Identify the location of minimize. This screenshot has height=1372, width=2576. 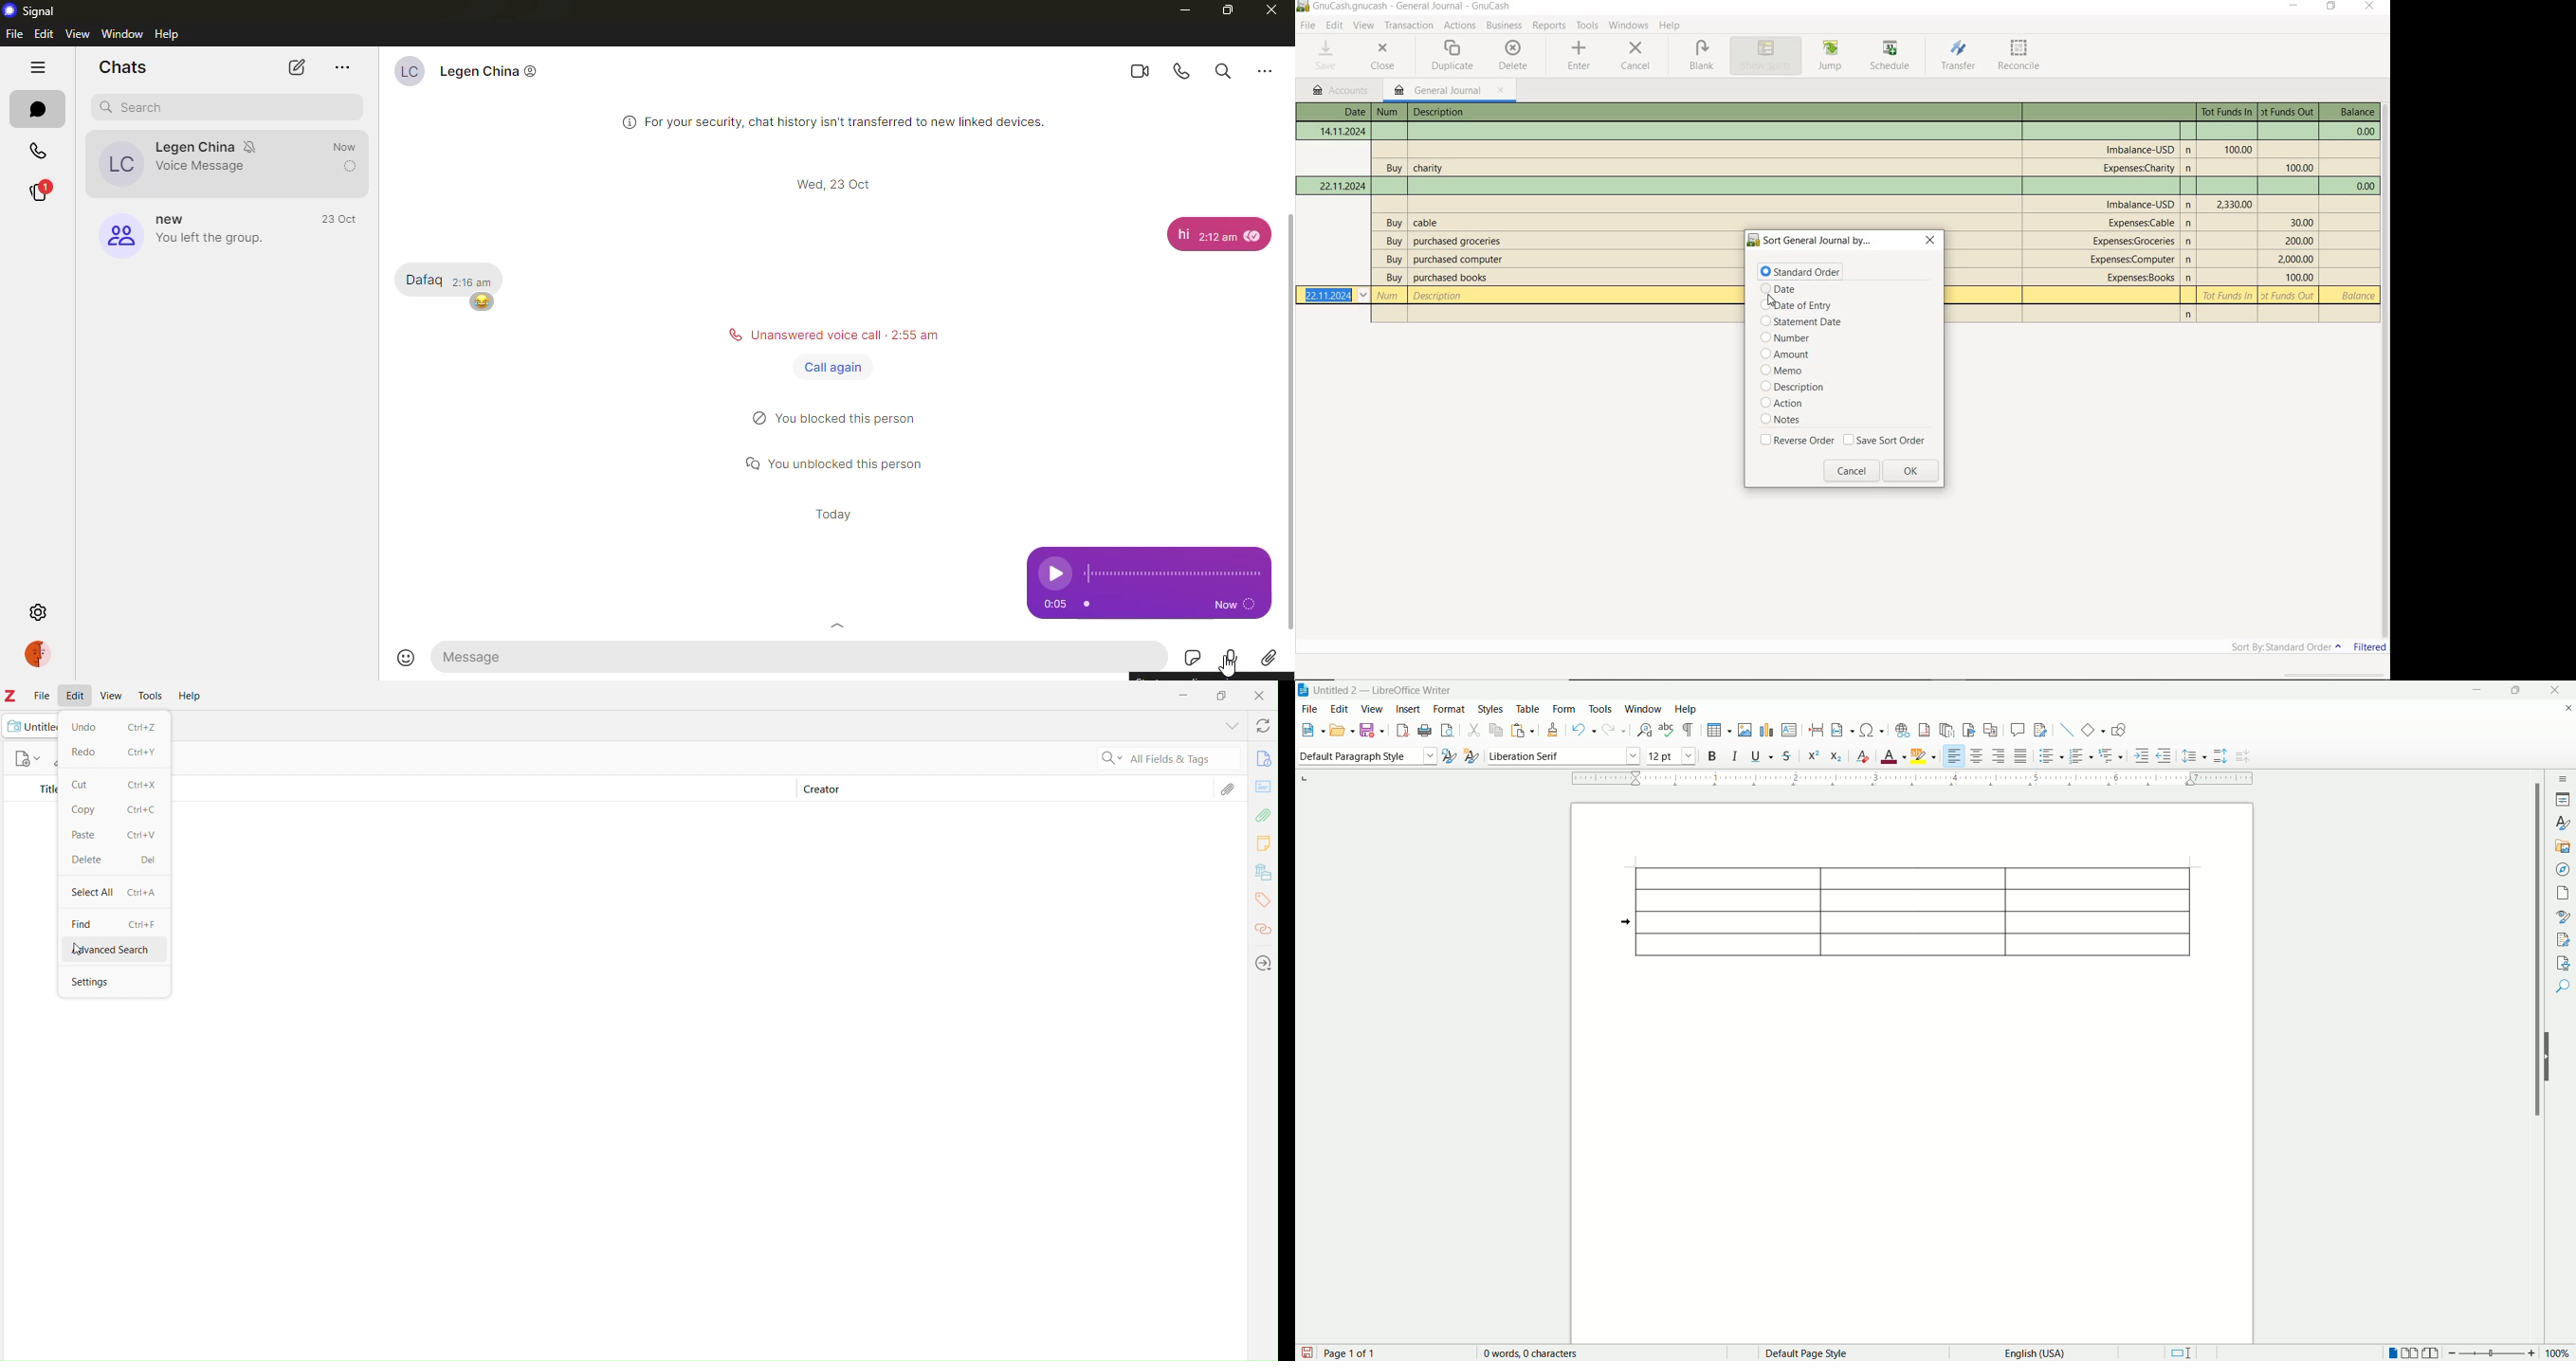
(2474, 692).